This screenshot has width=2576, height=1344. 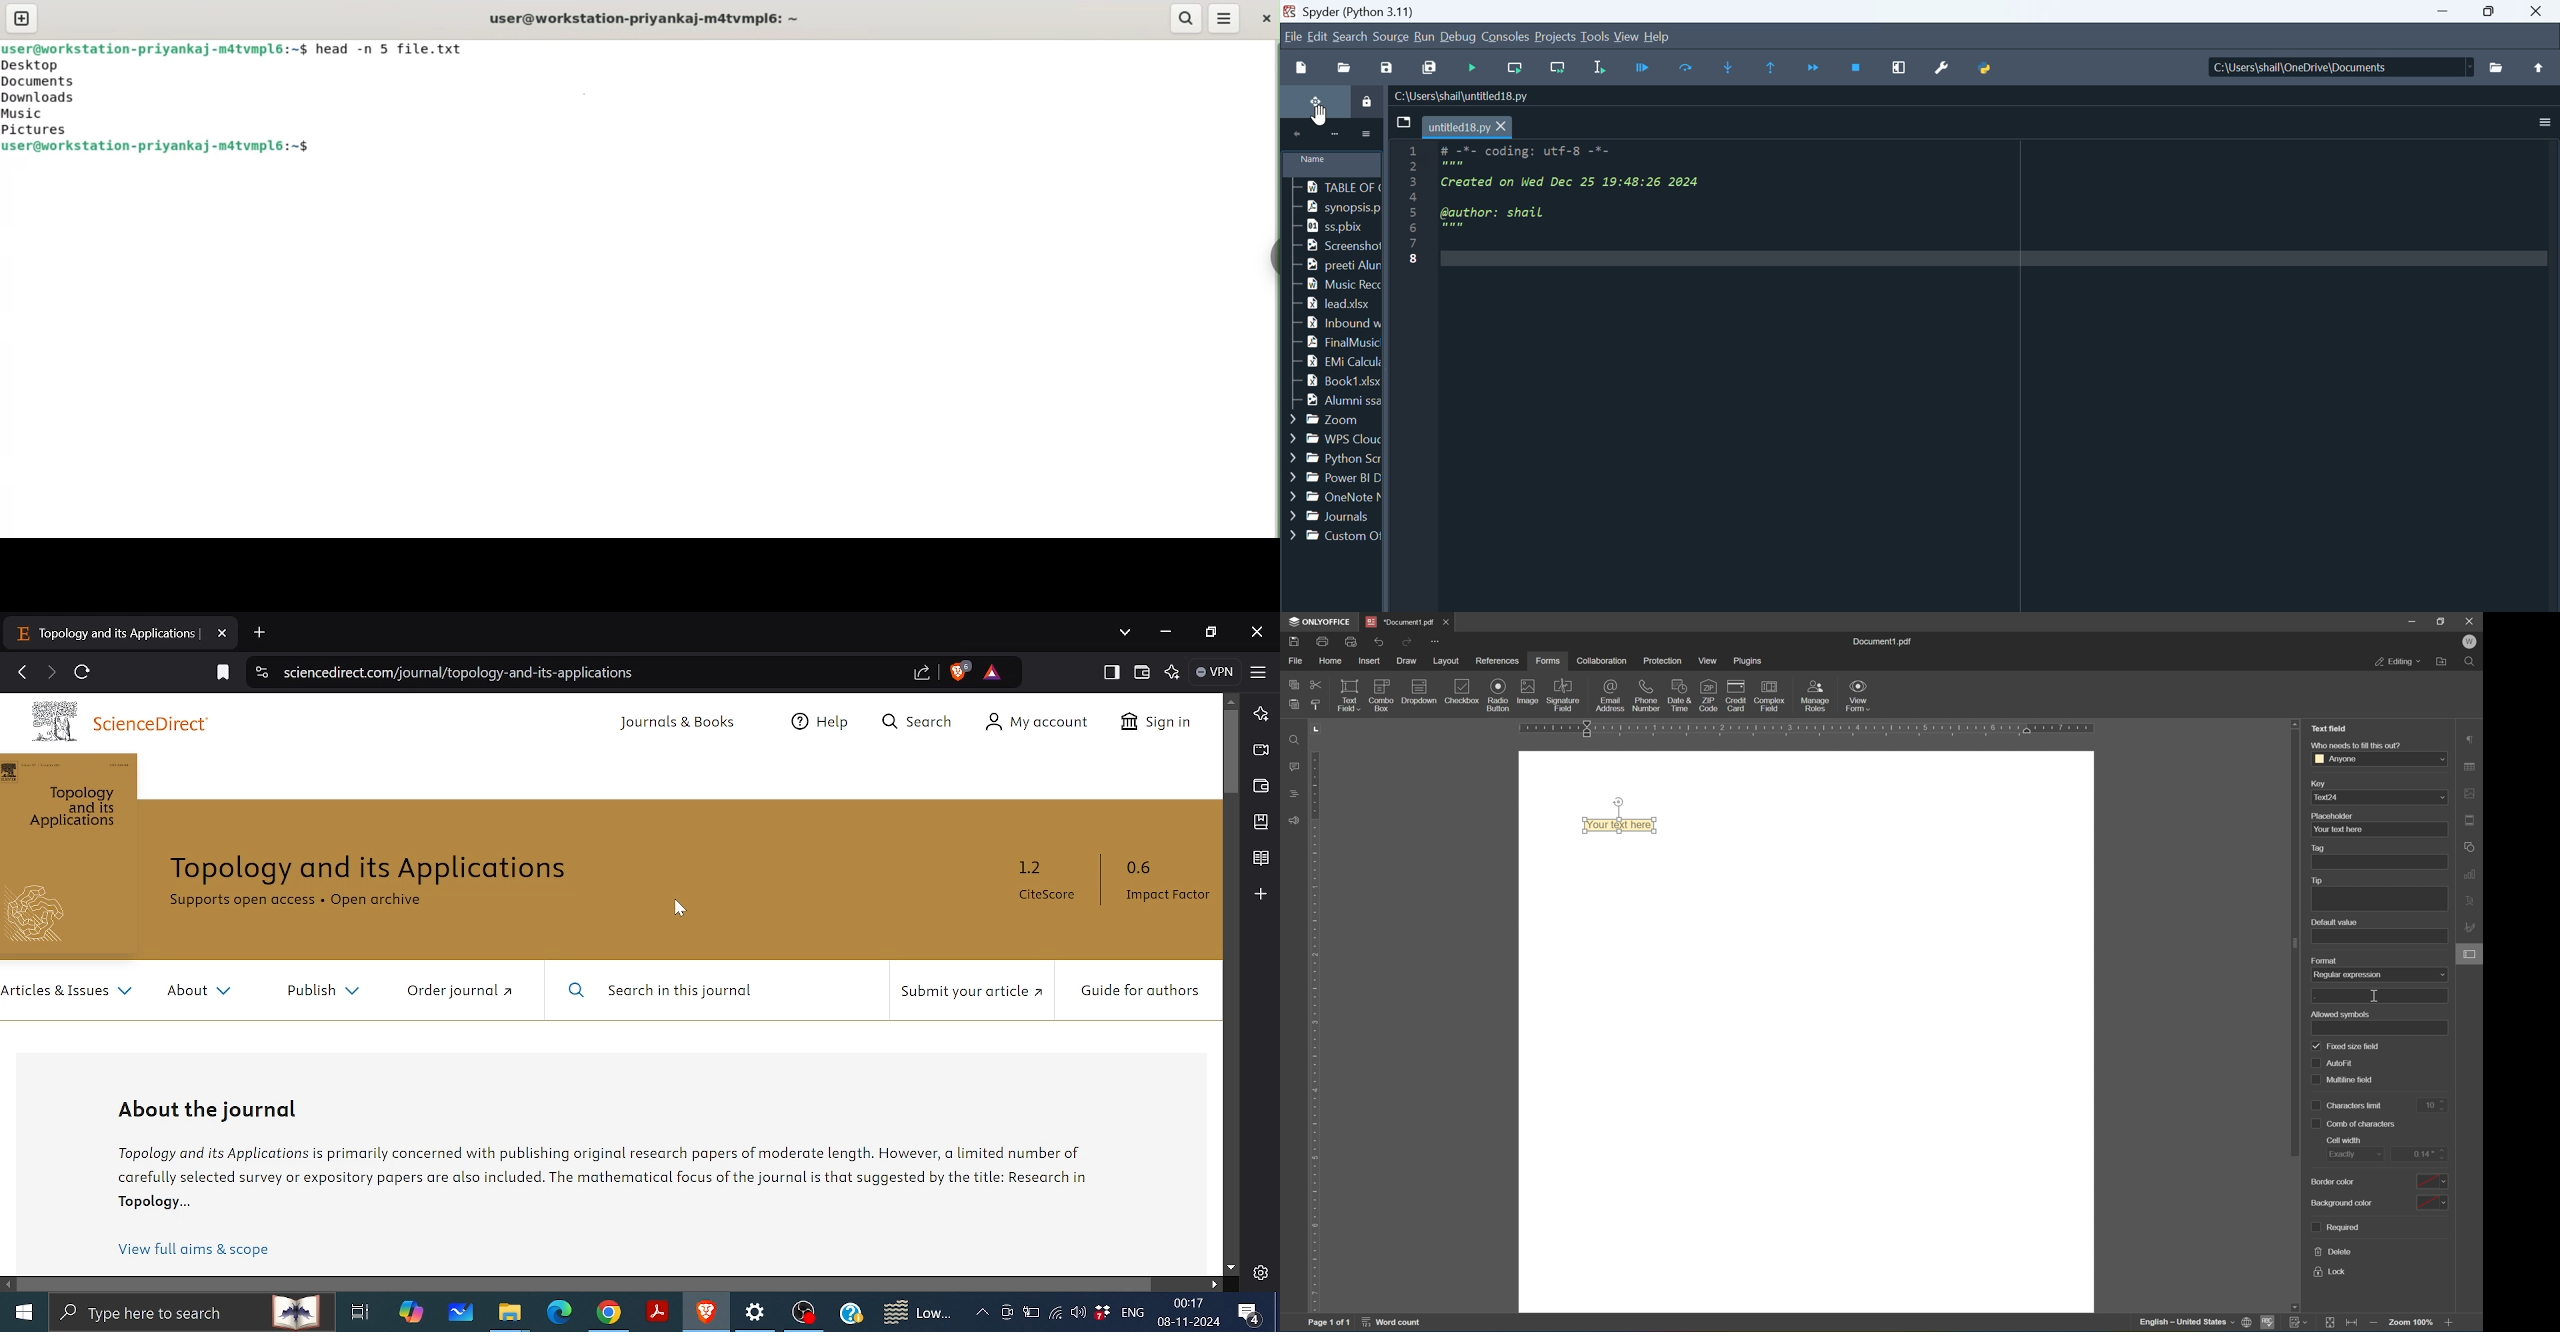 What do you see at coordinates (2471, 769) in the screenshot?
I see `table settings` at bounding box center [2471, 769].